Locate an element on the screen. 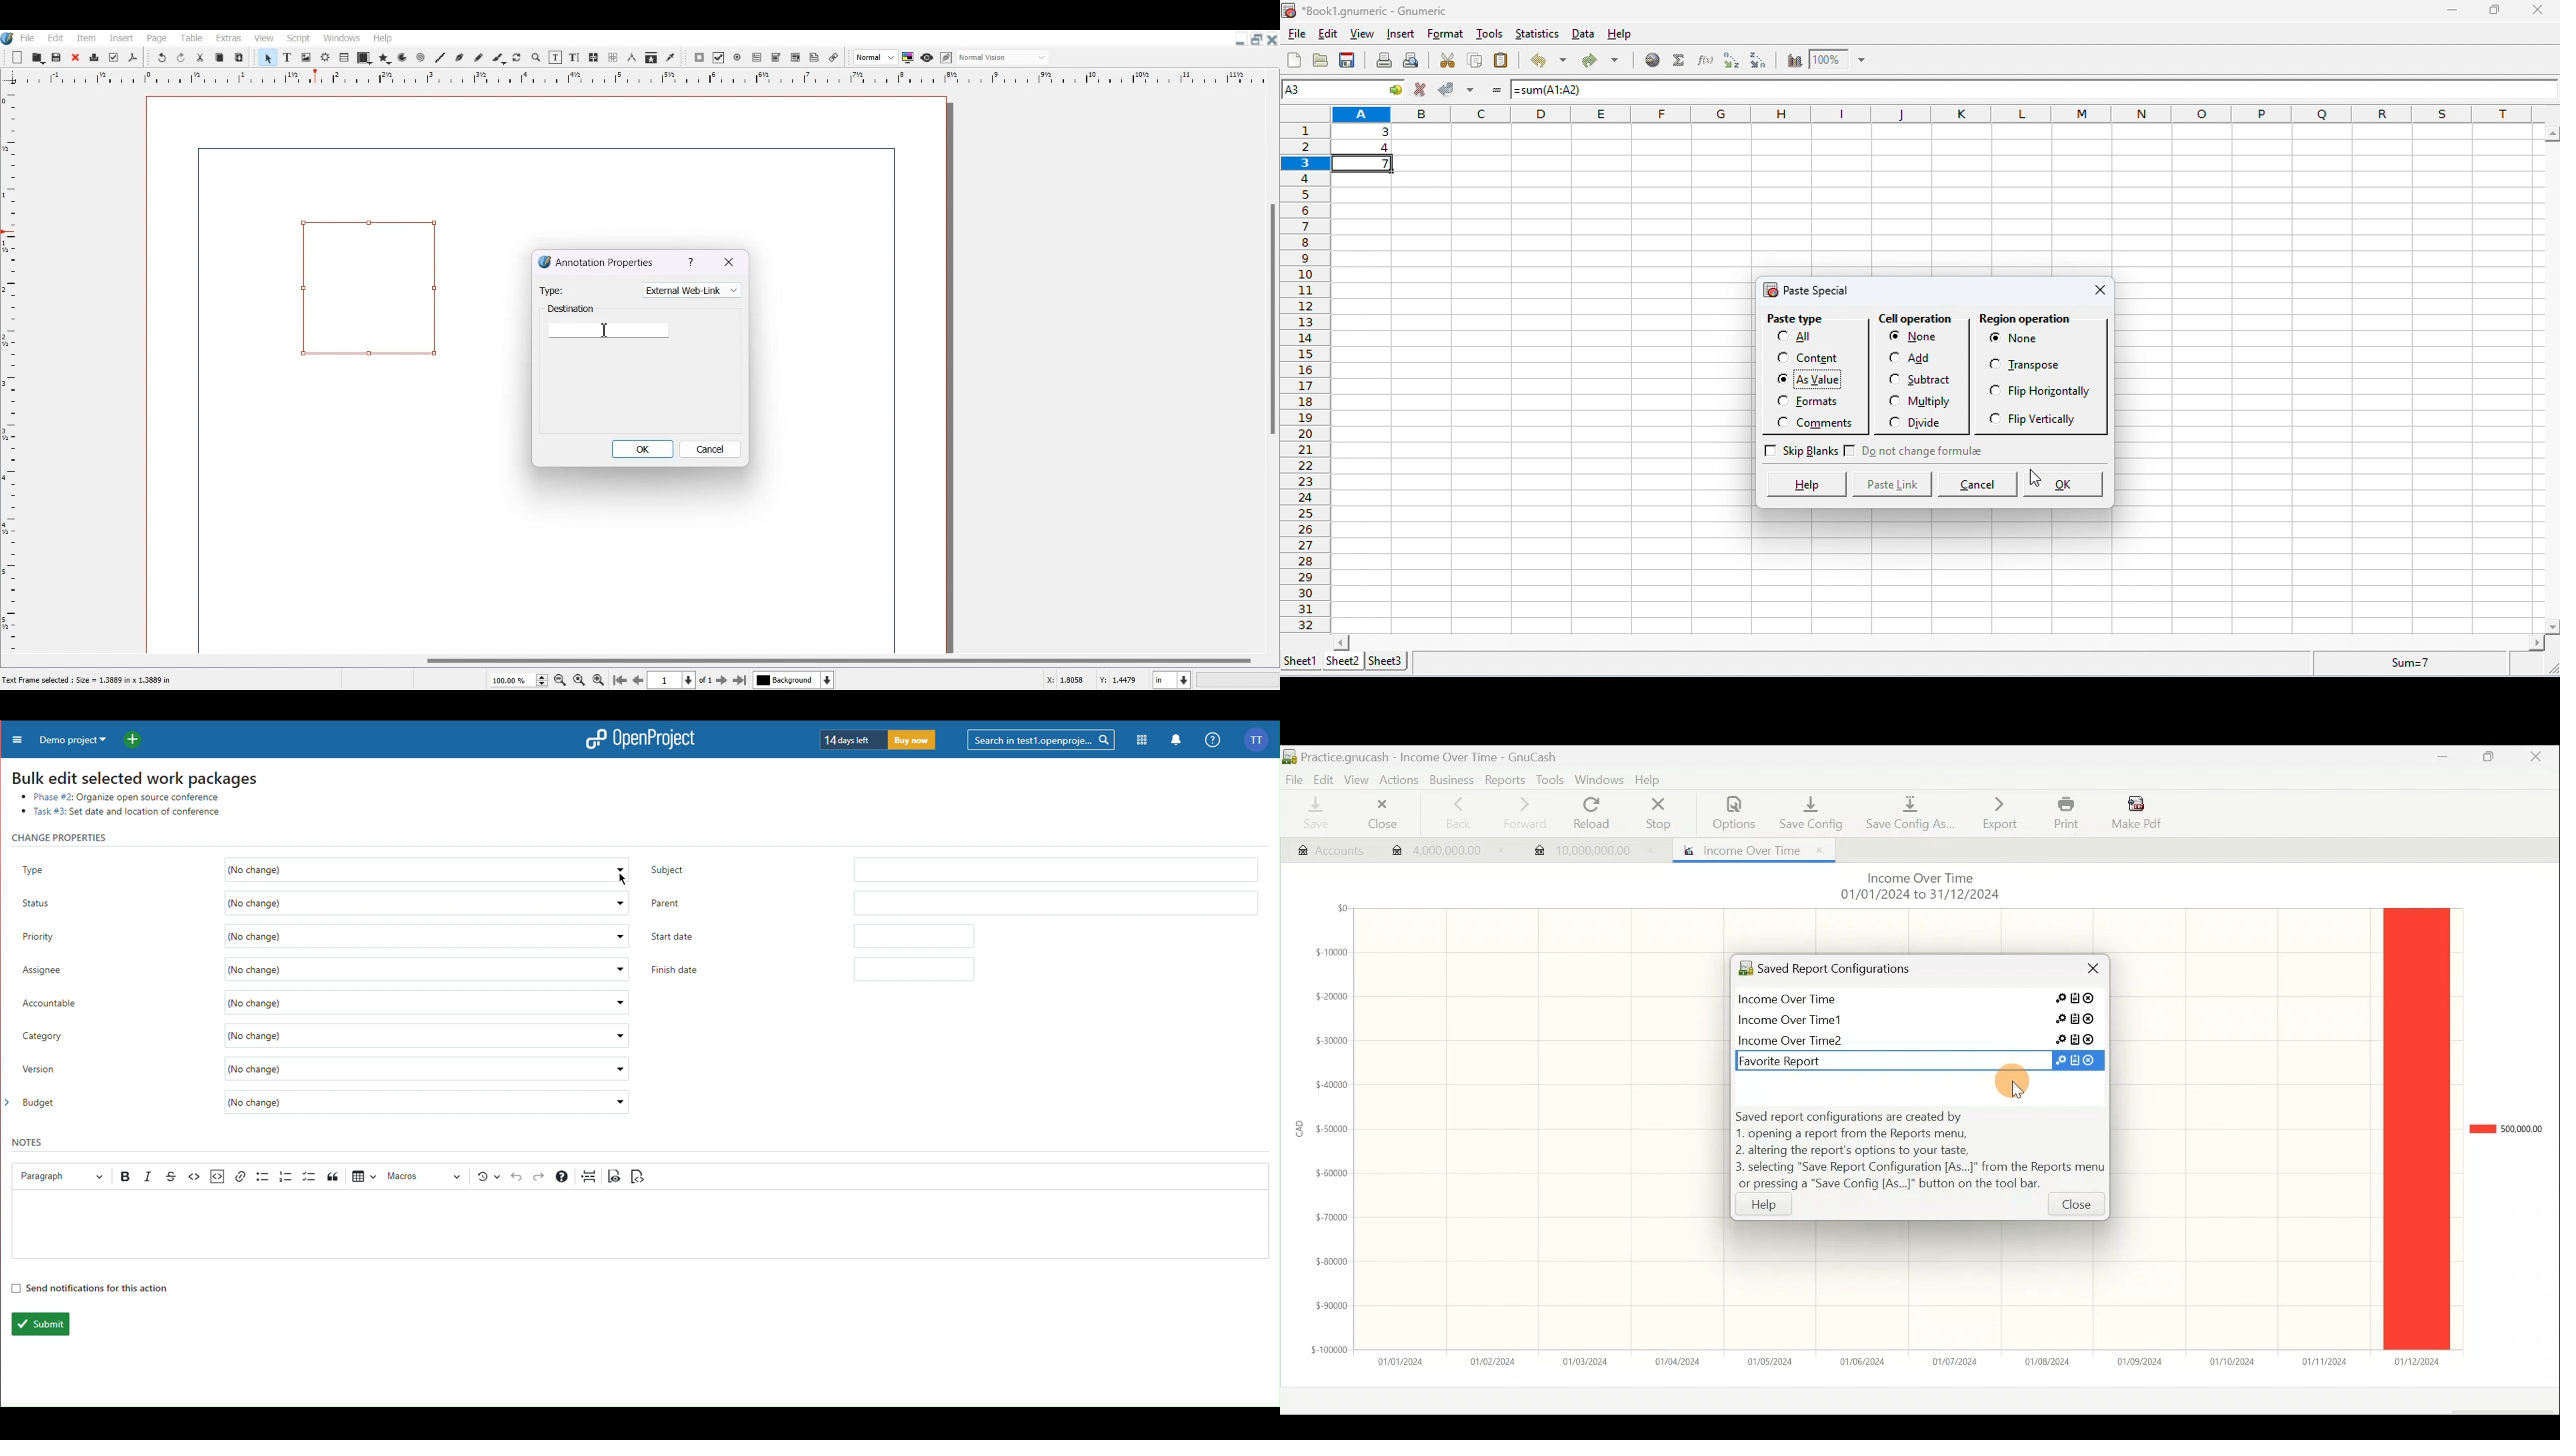 Image resolution: width=2576 pixels, height=1456 pixels. Saved report configurations is located at coordinates (1885, 971).